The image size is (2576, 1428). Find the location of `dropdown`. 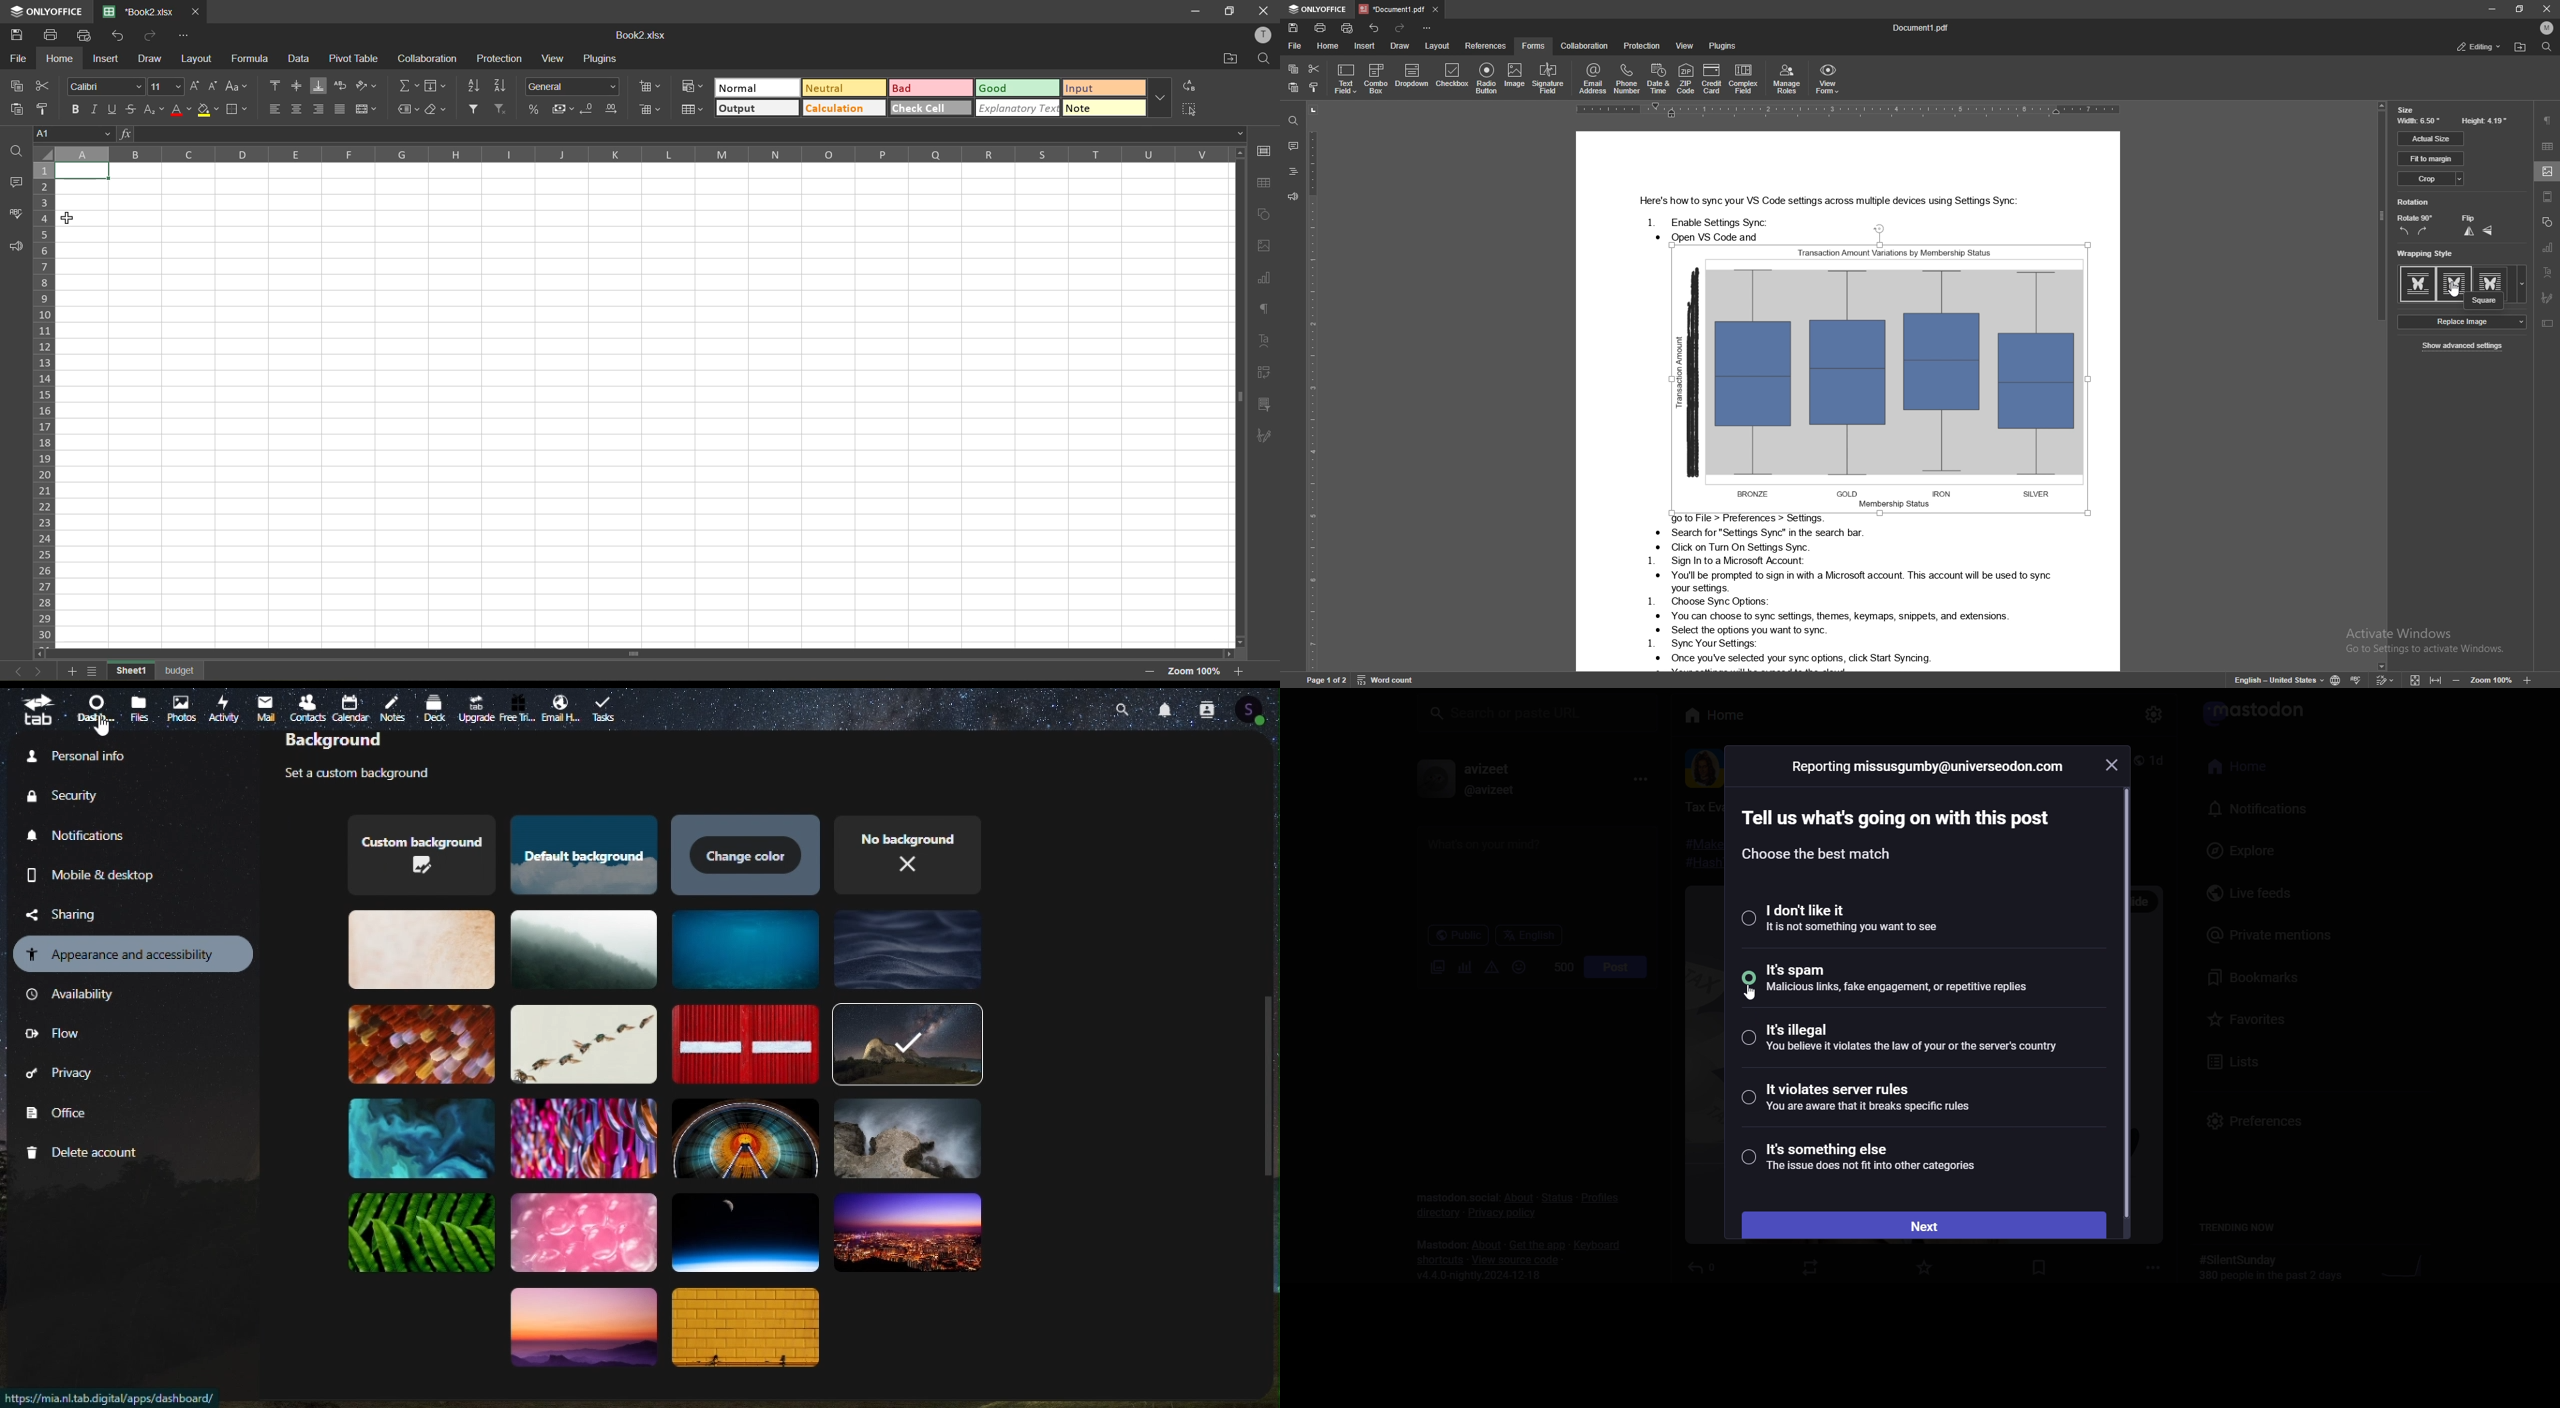

dropdown is located at coordinates (1413, 77).